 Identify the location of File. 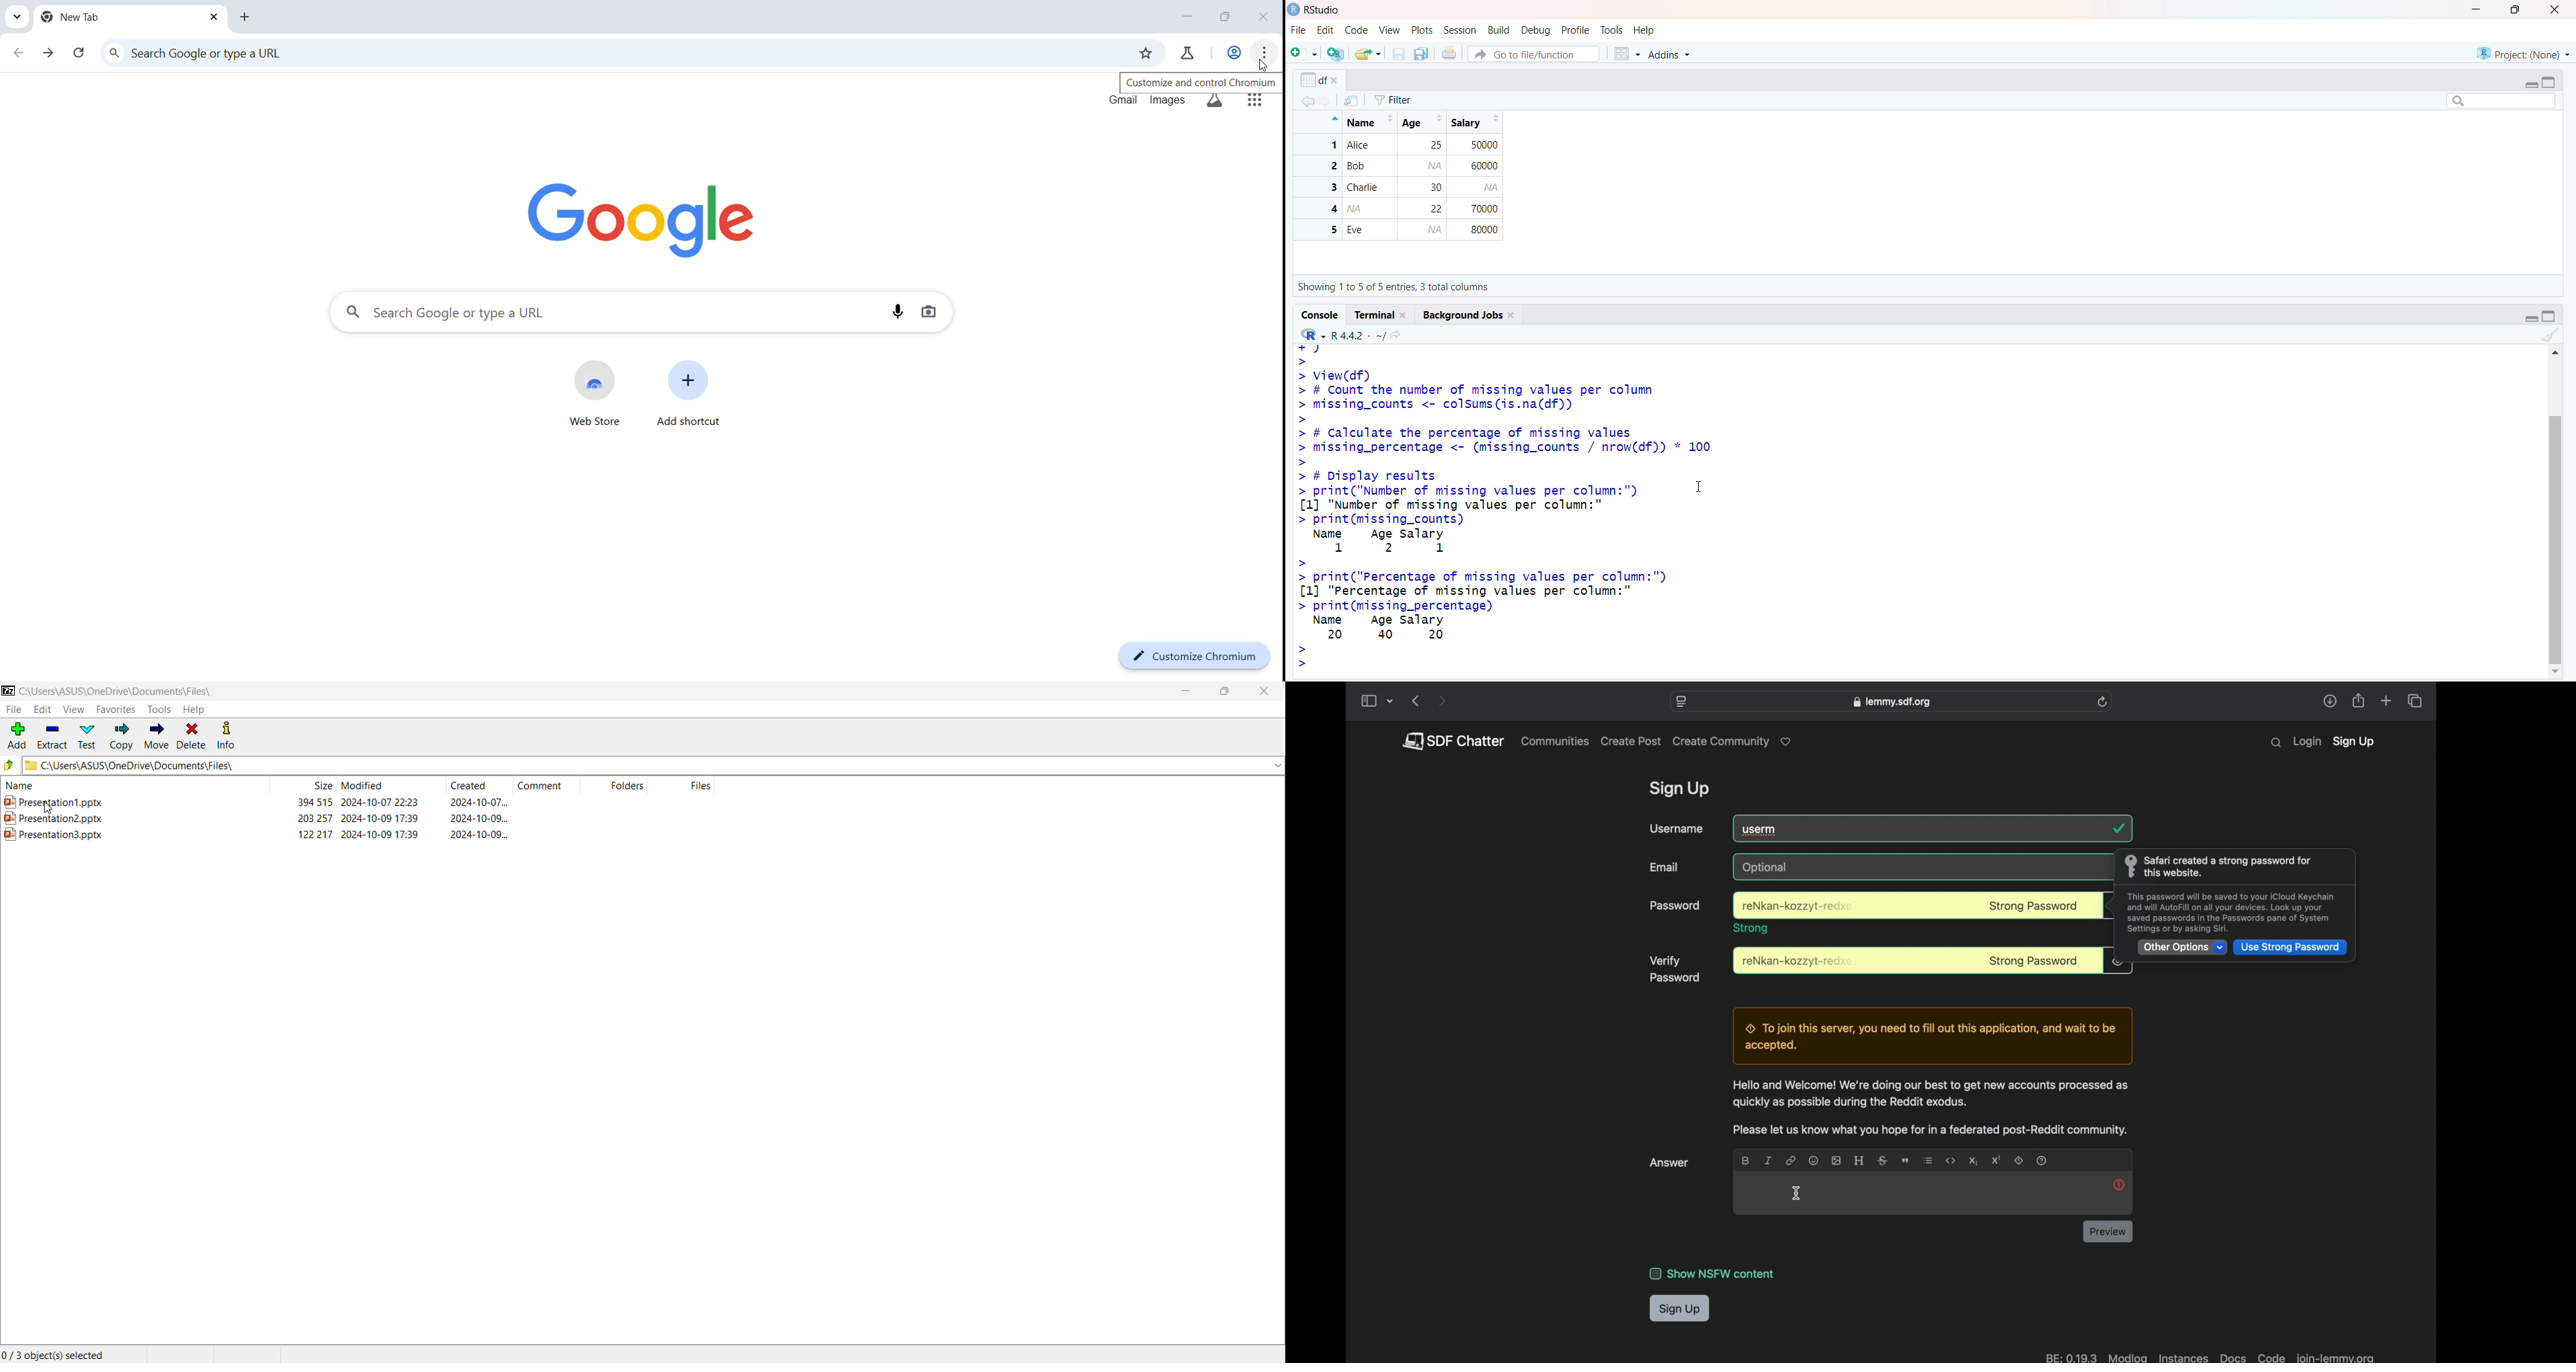
(1299, 30).